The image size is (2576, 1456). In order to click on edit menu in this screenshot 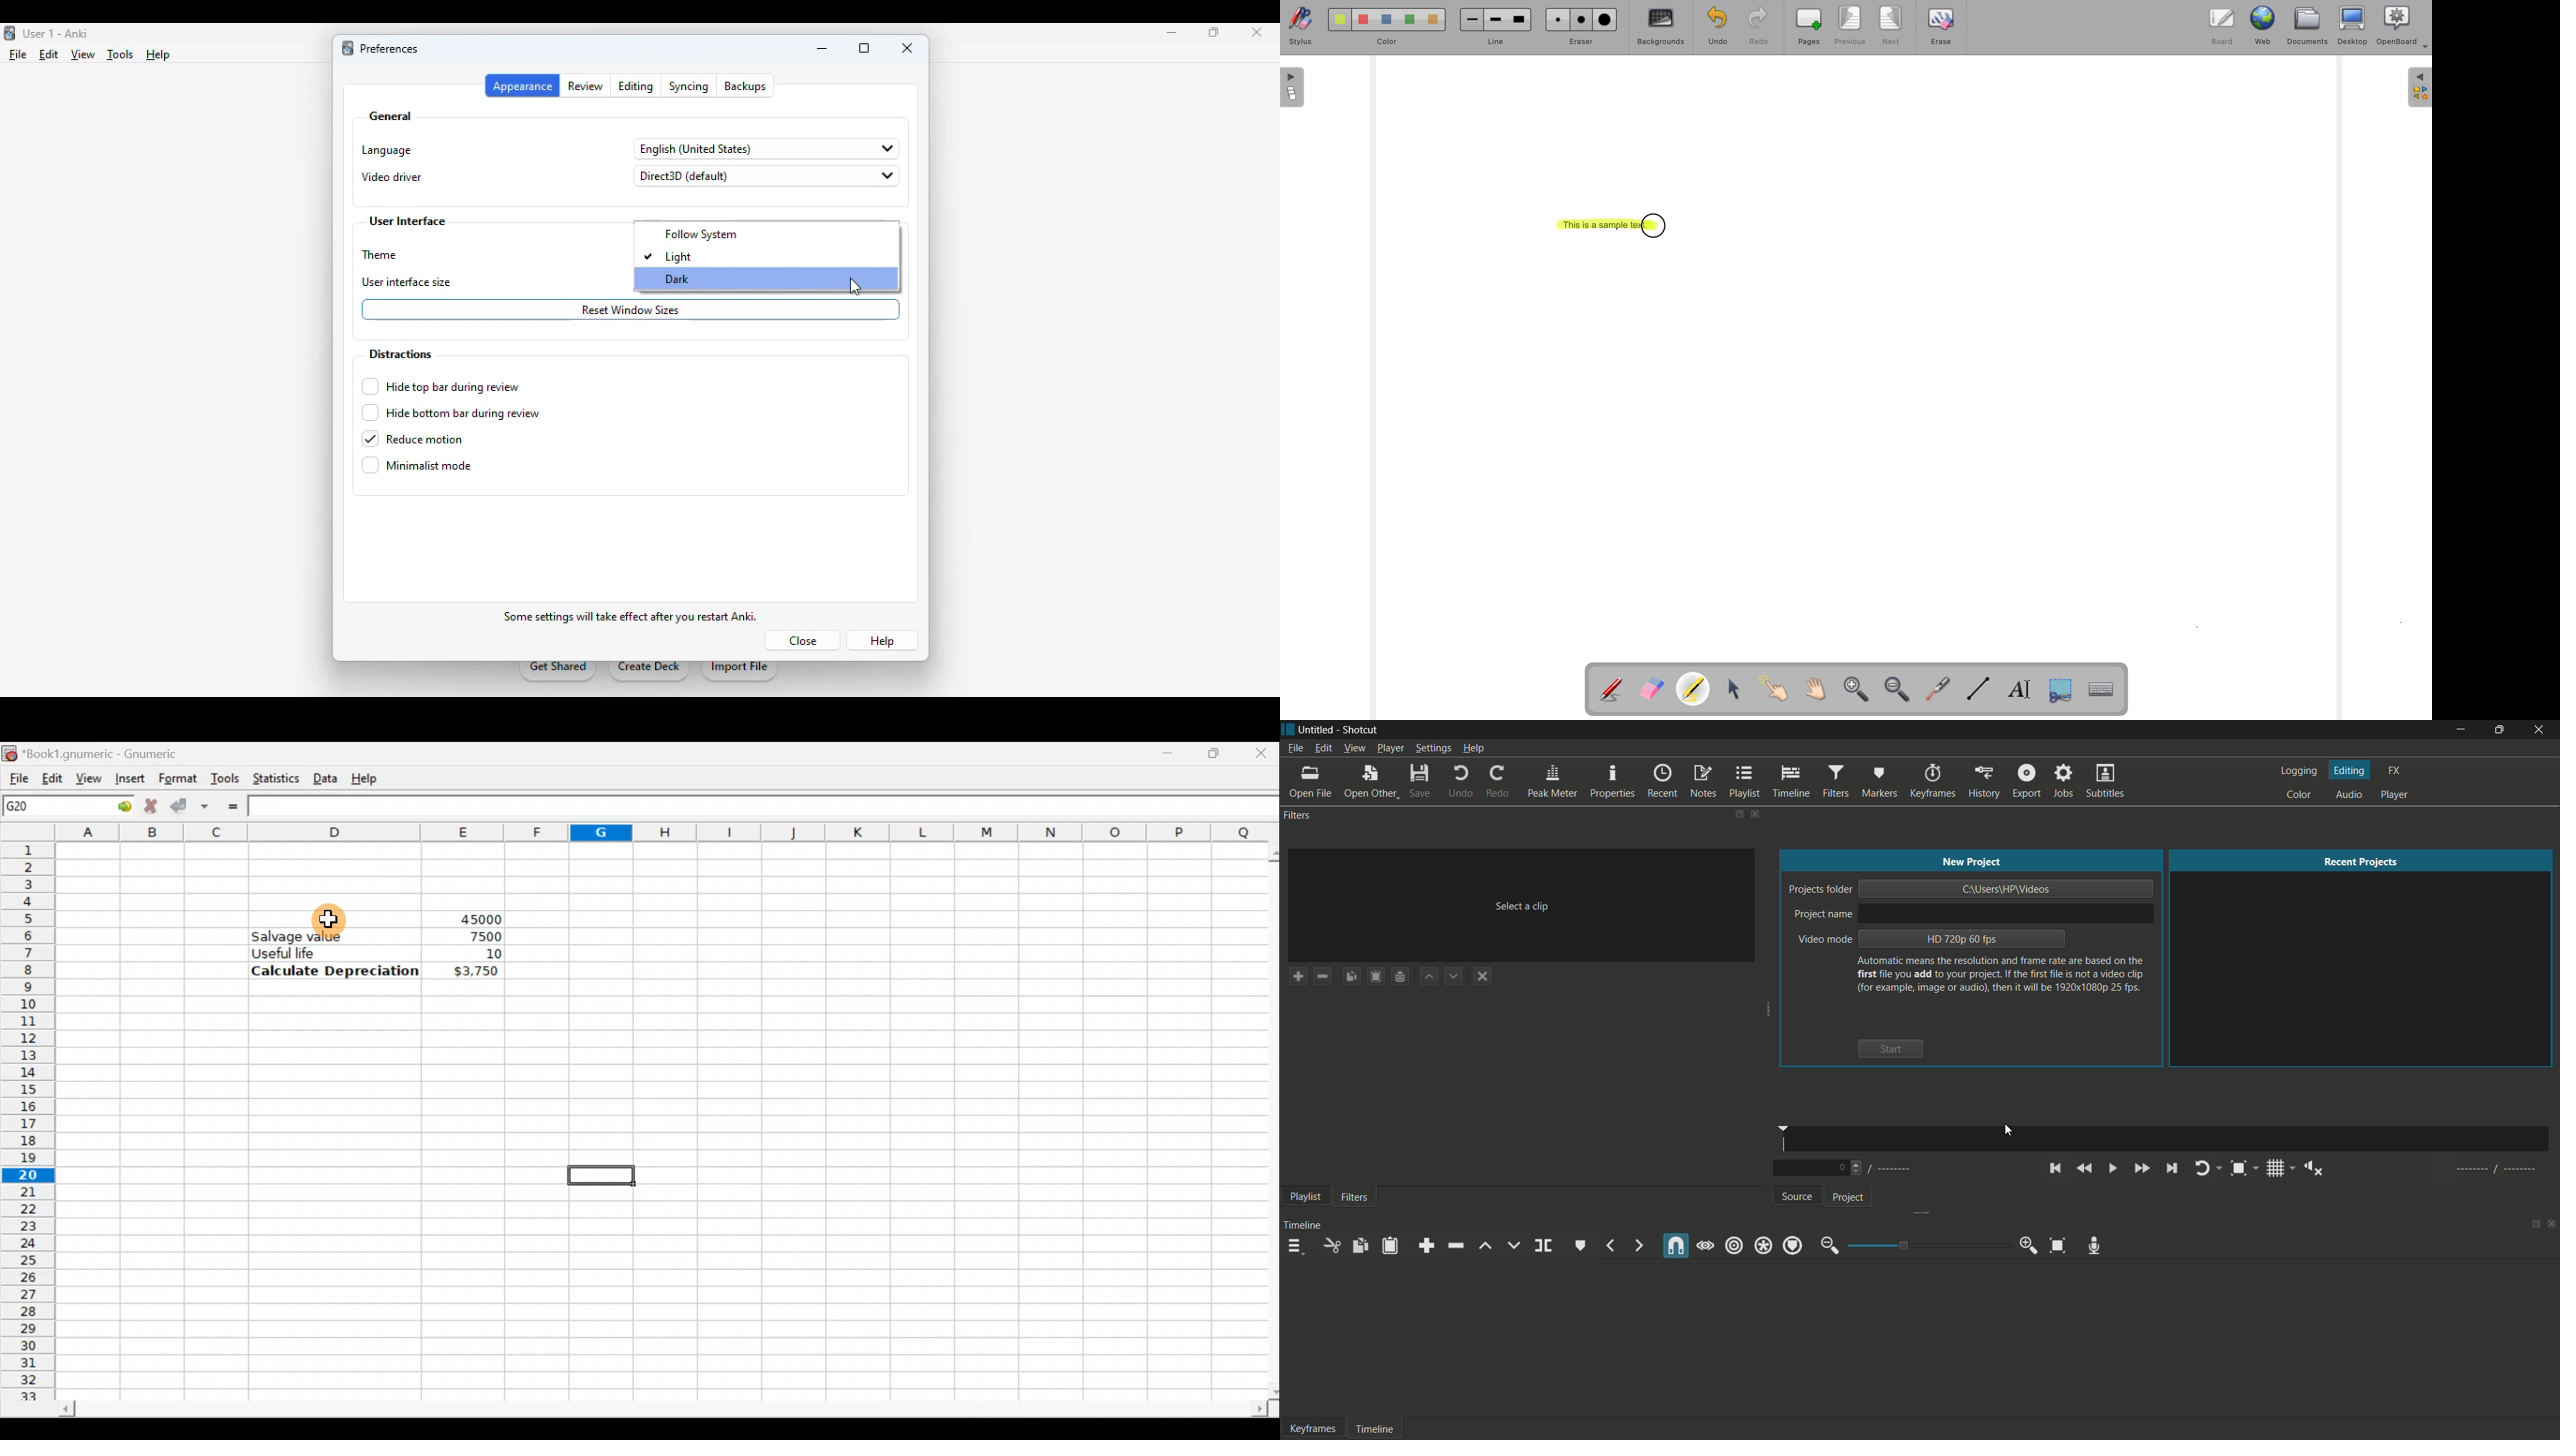, I will do `click(1322, 748)`.